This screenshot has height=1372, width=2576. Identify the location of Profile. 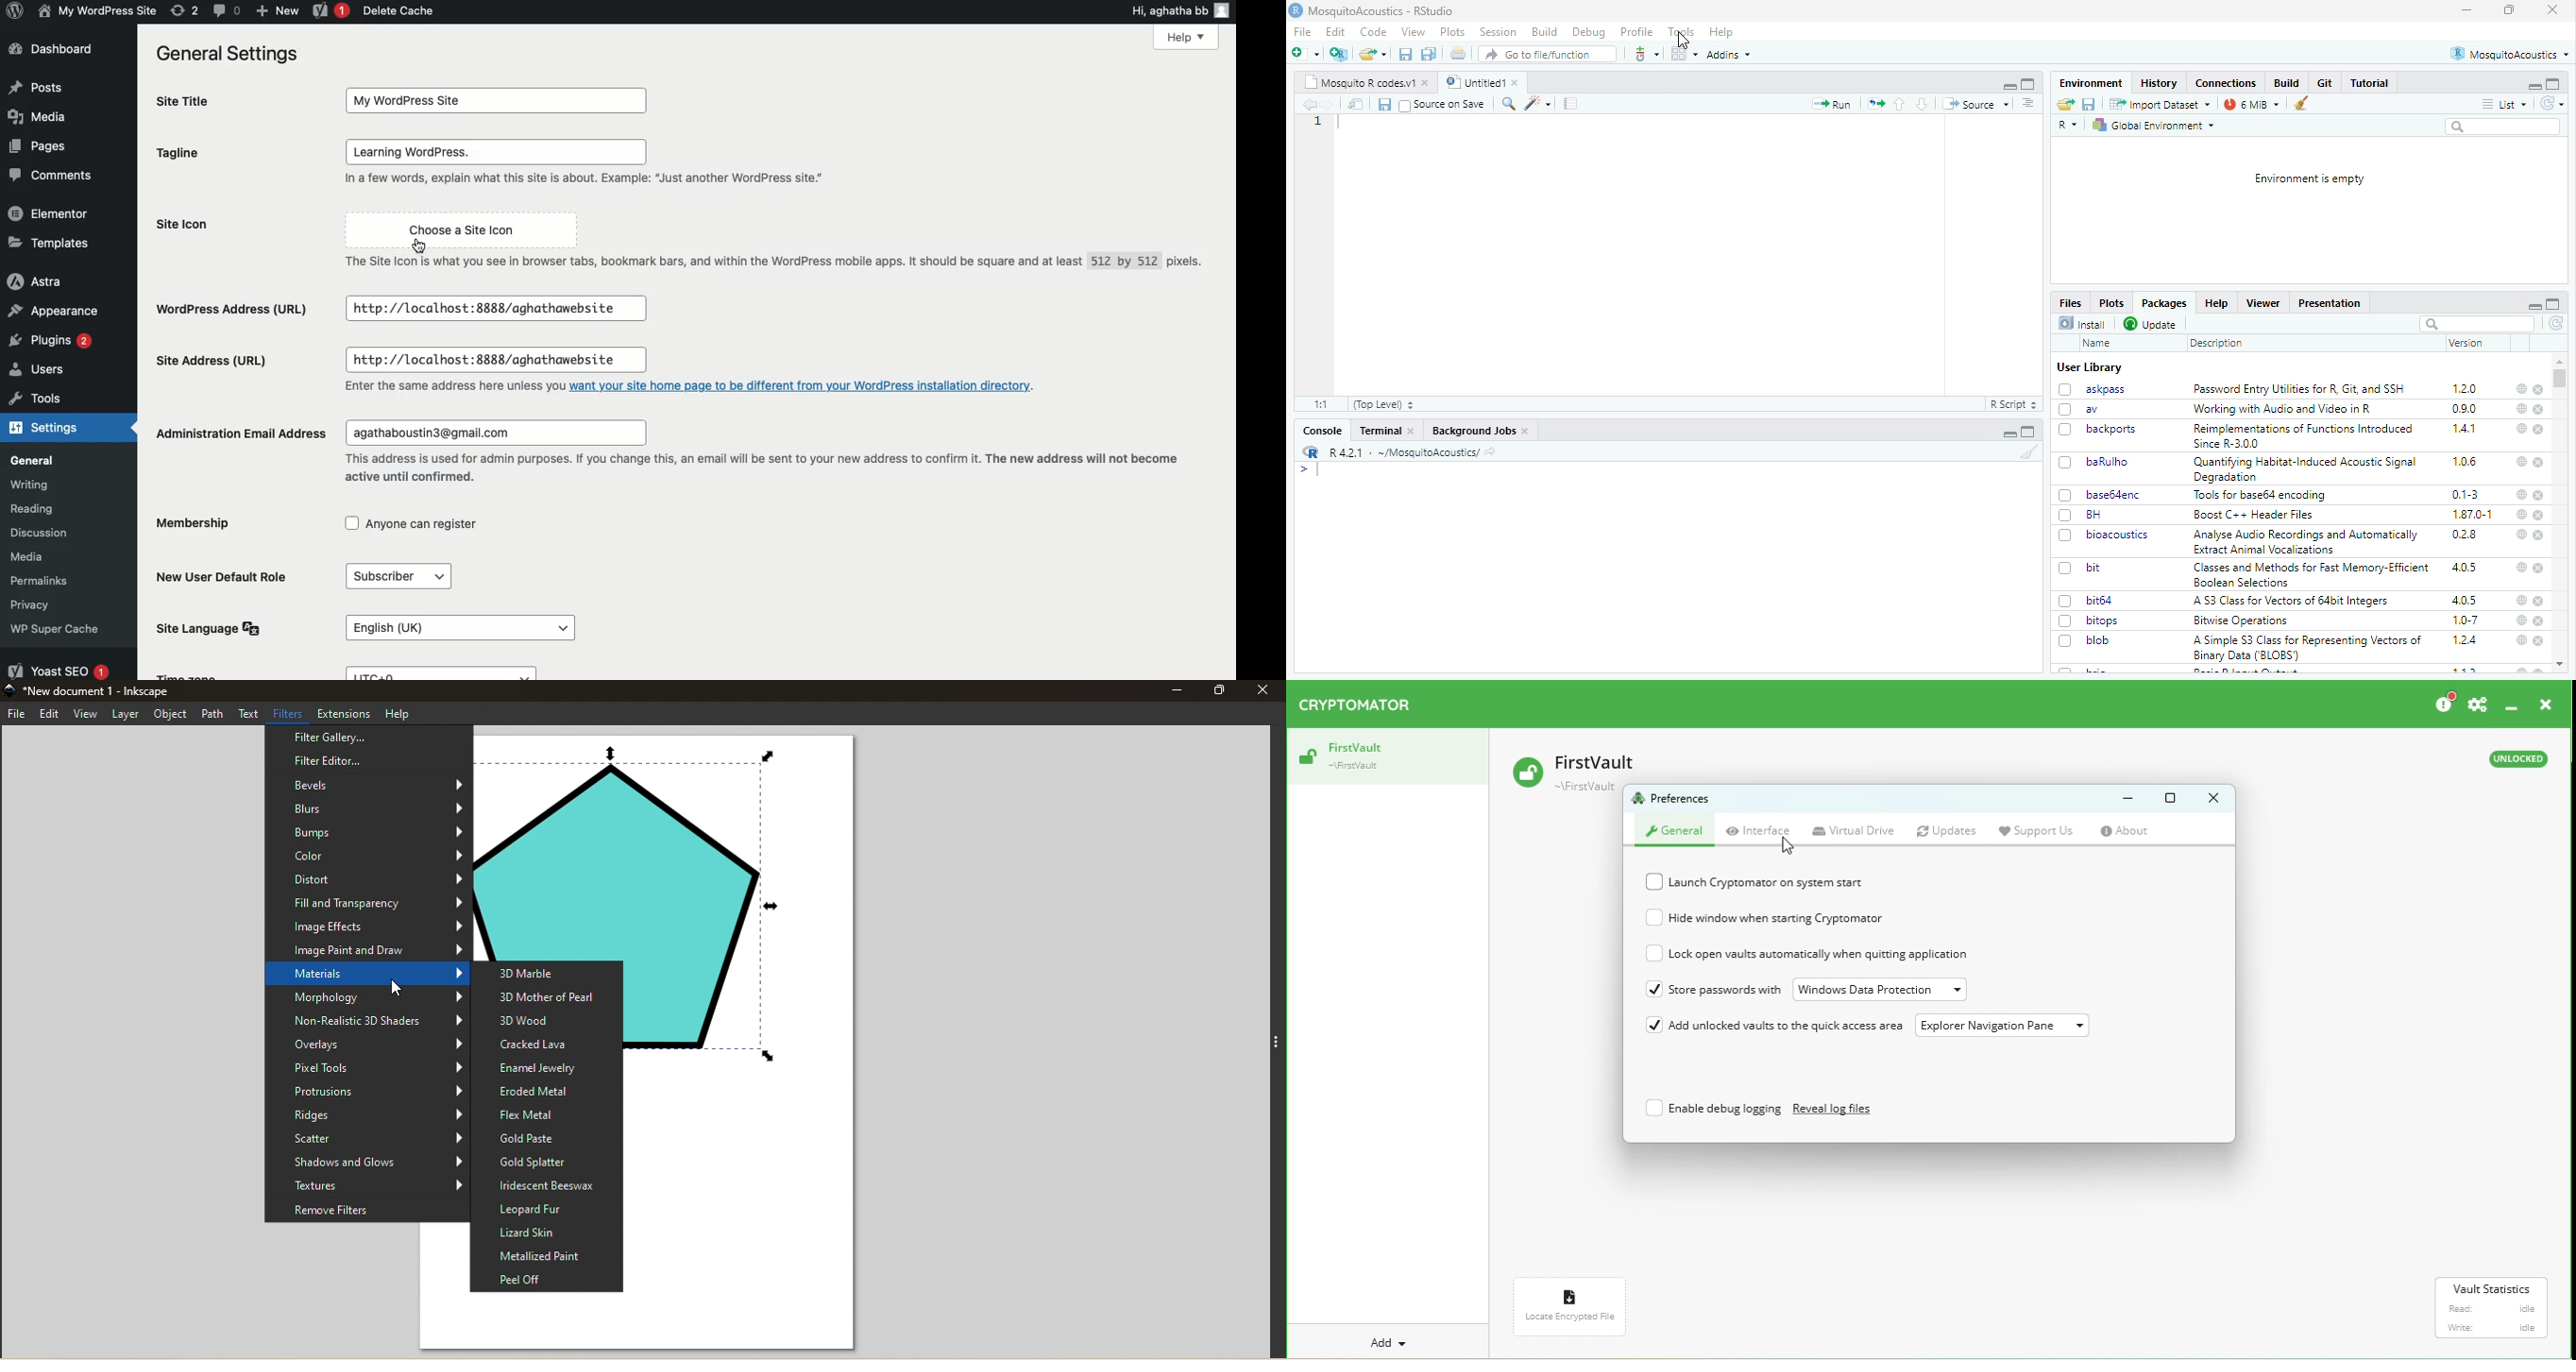
(1638, 32).